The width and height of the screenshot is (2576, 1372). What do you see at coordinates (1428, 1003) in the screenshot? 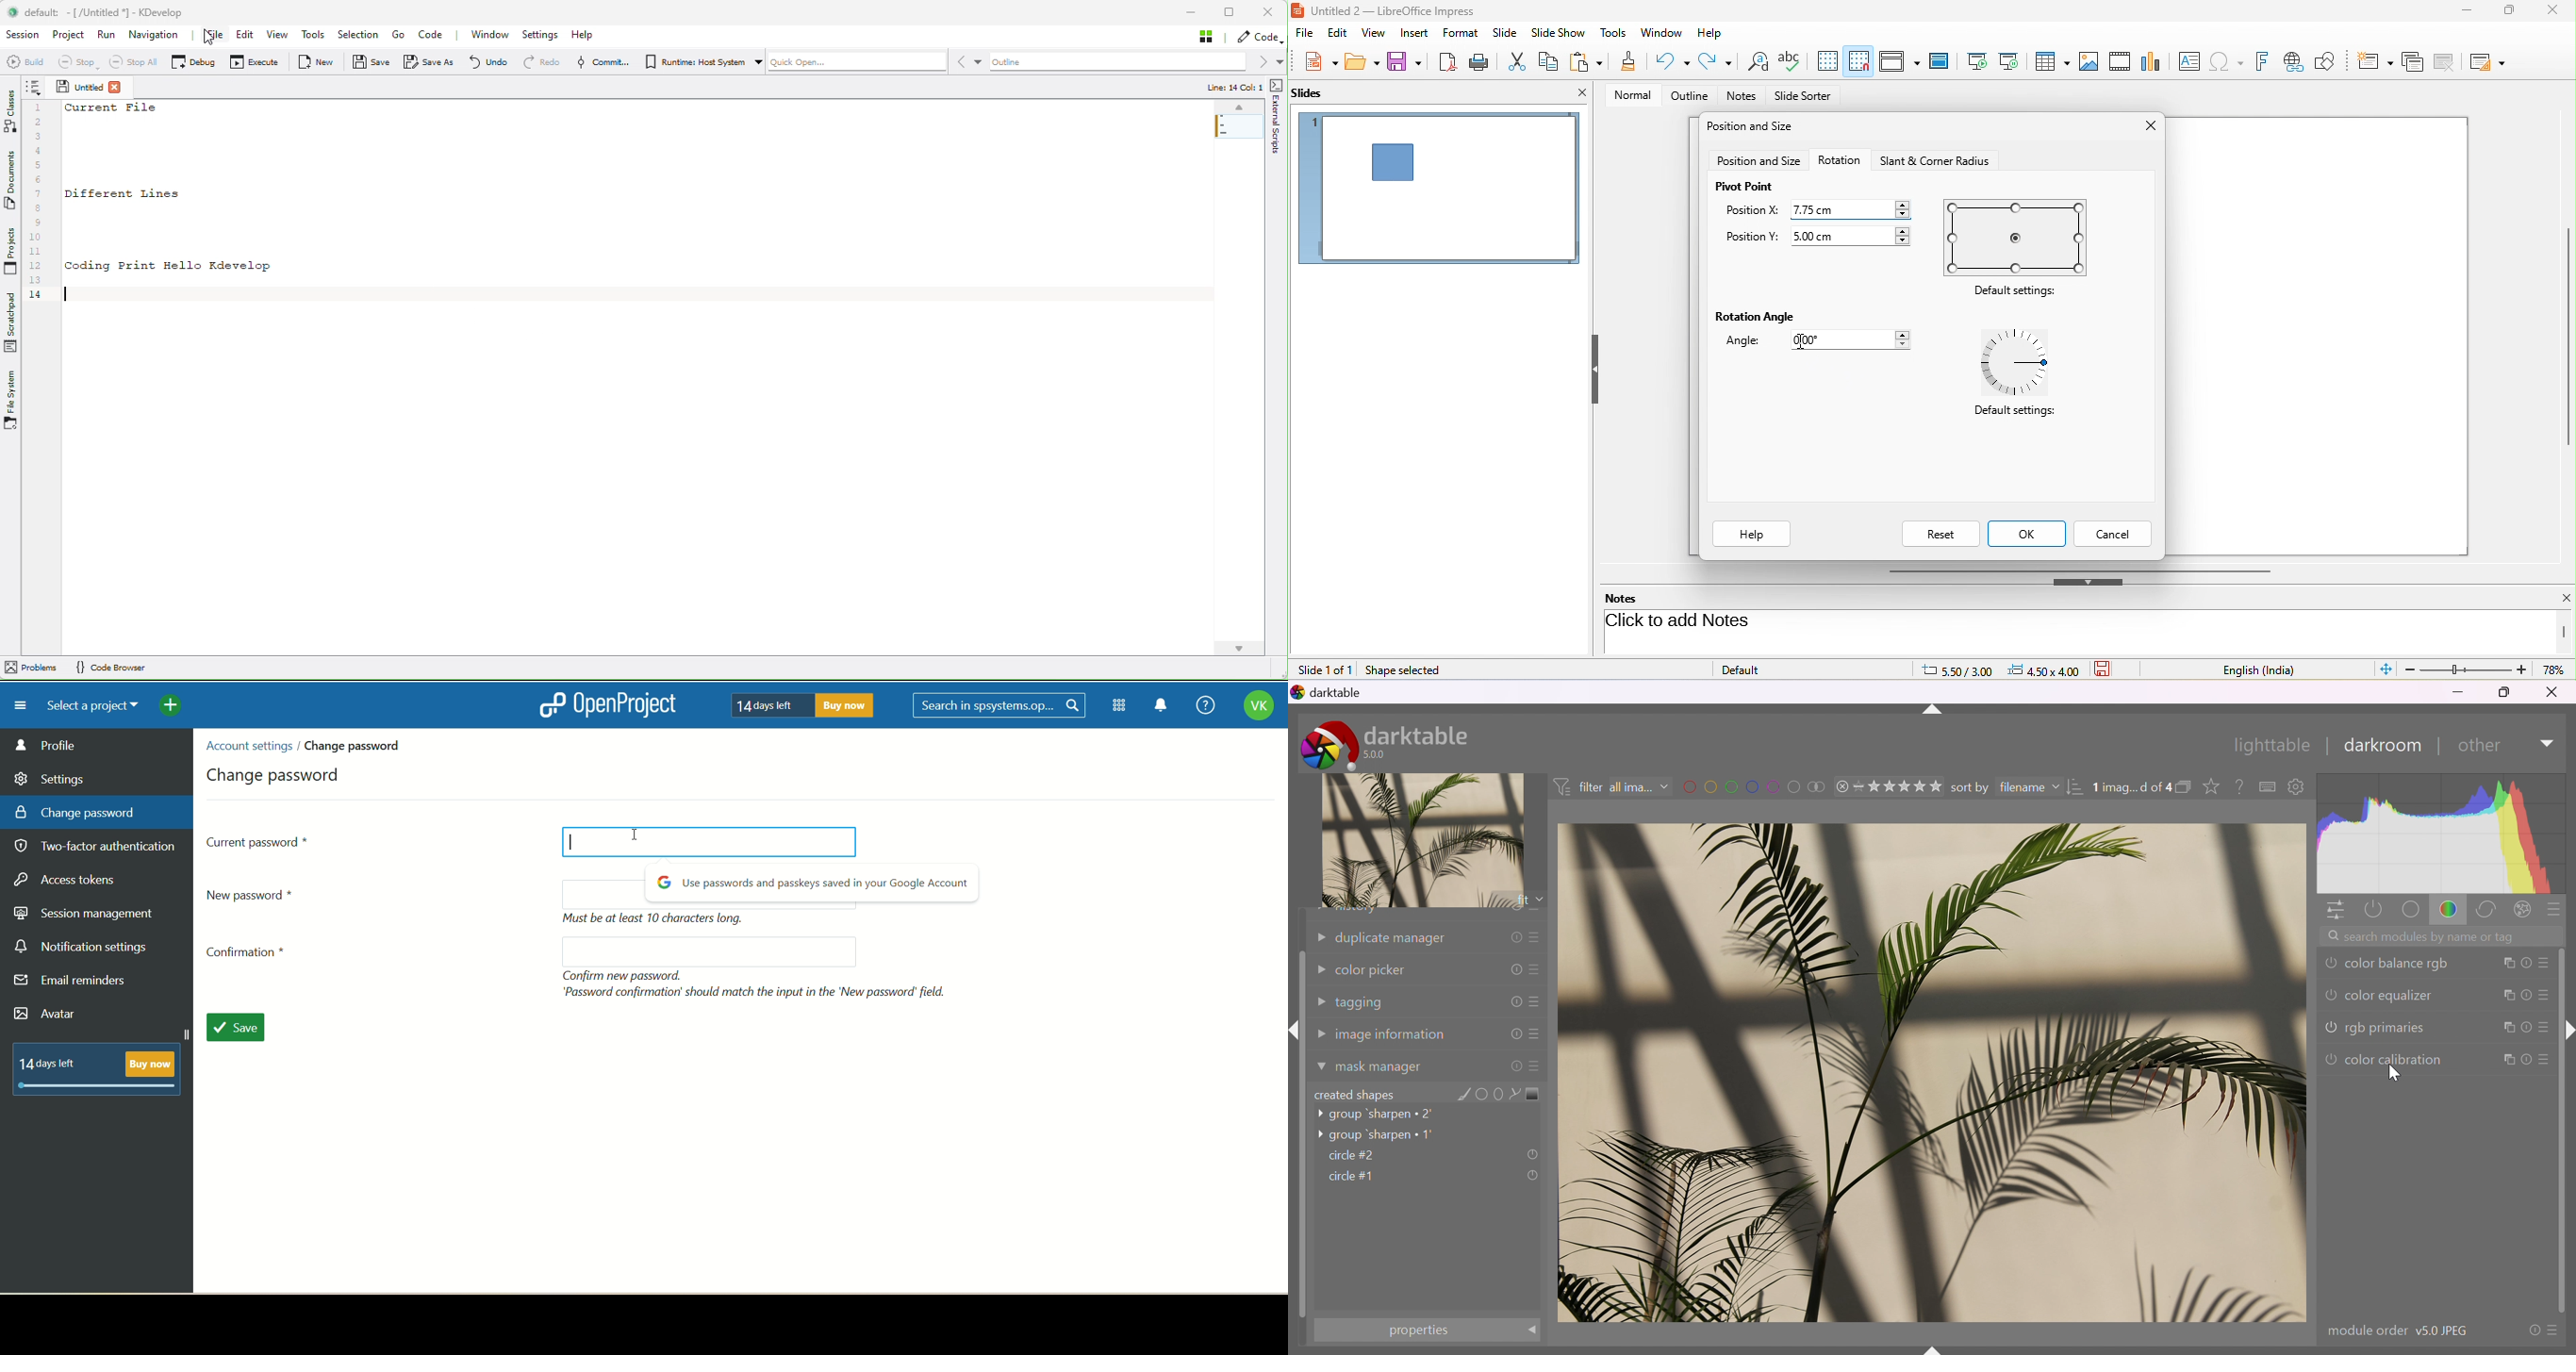
I see `tagging` at bounding box center [1428, 1003].